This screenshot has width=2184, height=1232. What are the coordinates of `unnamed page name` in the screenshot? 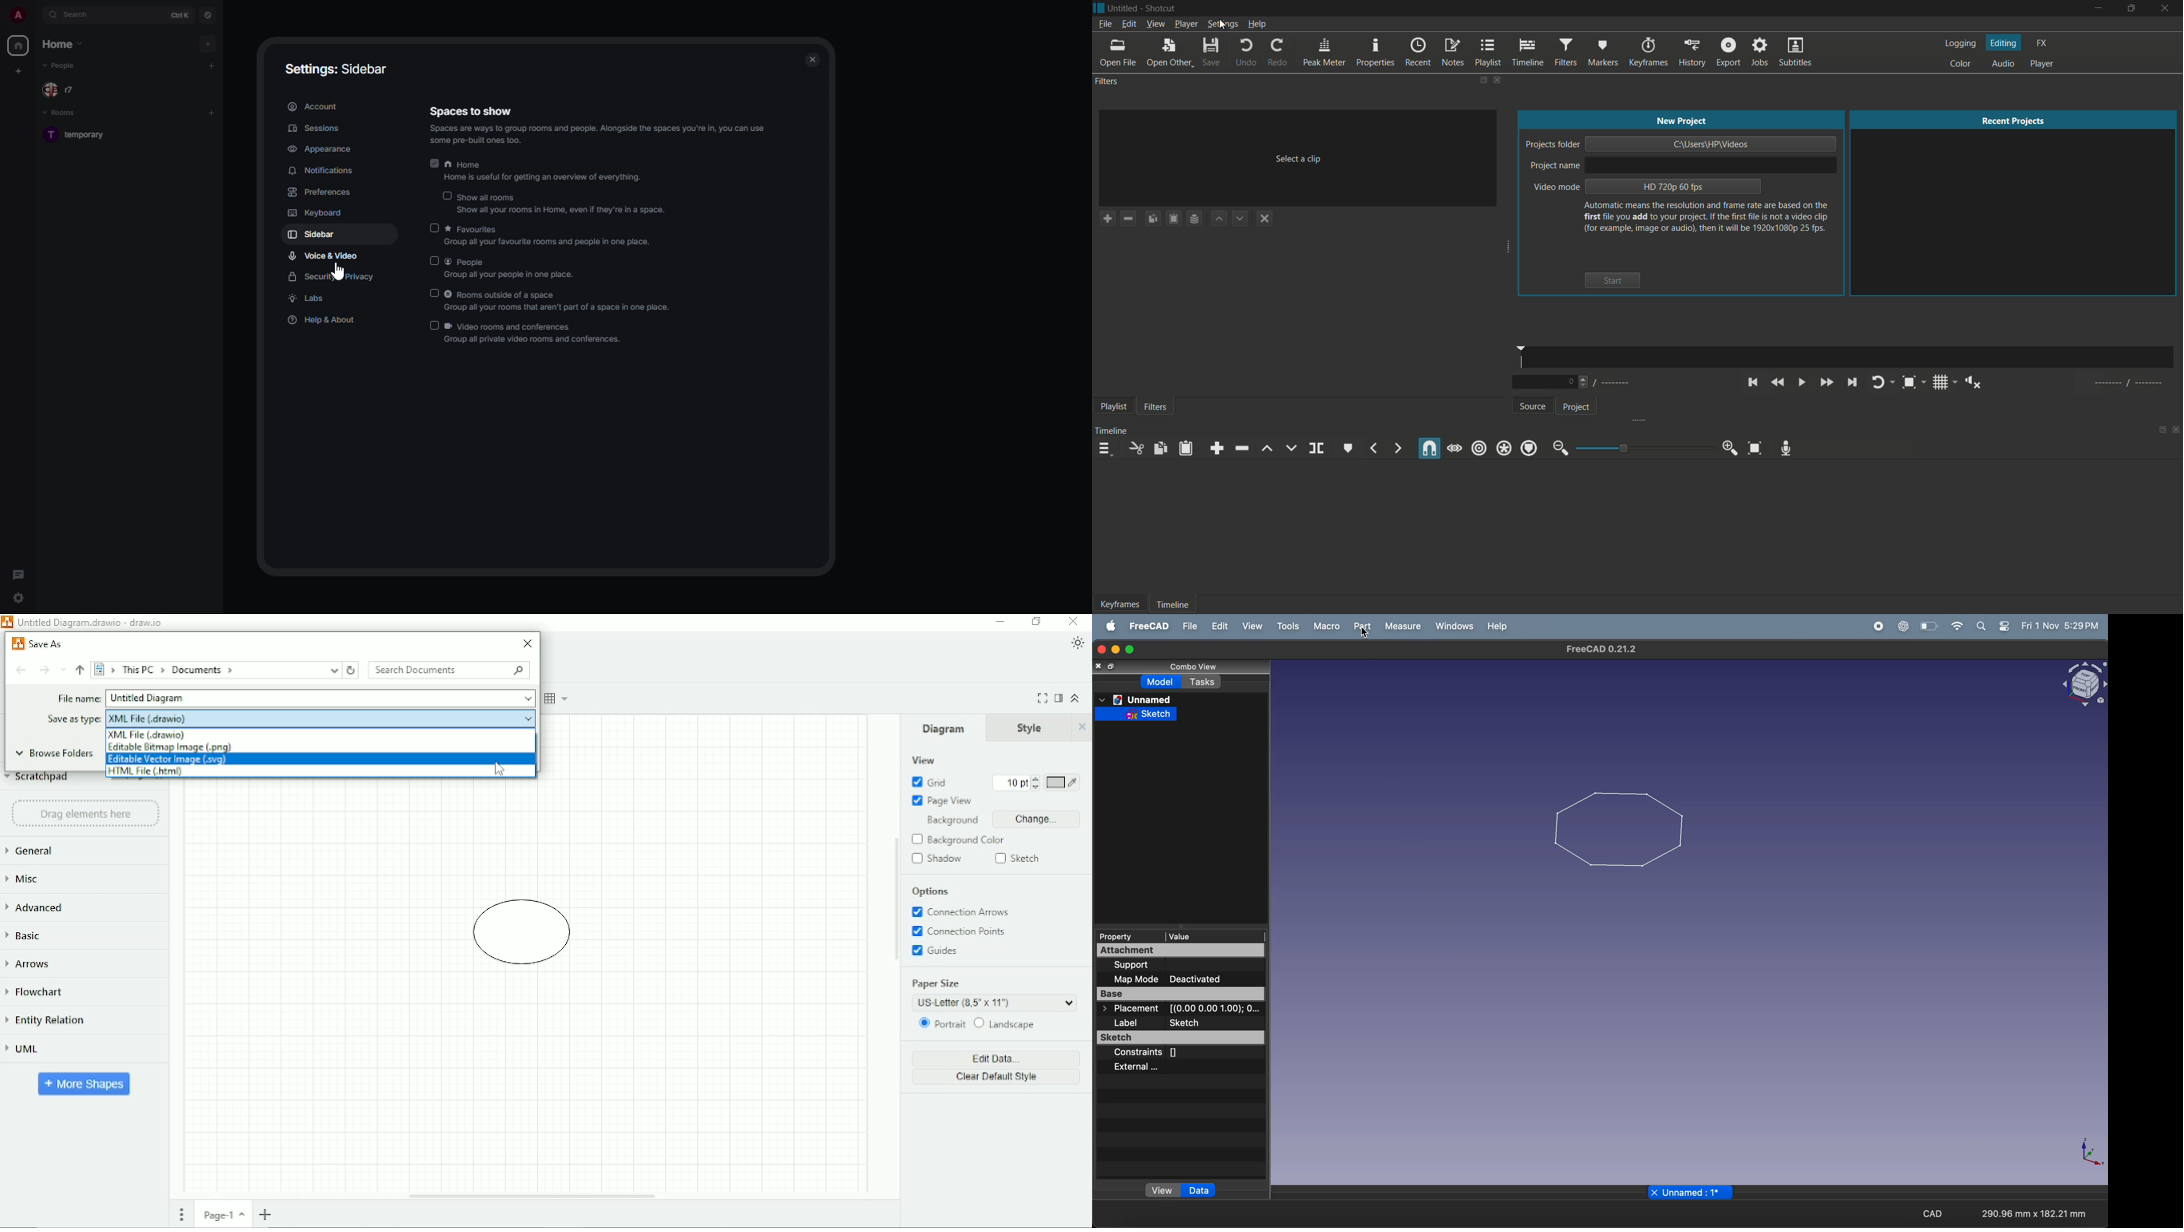 It's located at (1692, 1193).